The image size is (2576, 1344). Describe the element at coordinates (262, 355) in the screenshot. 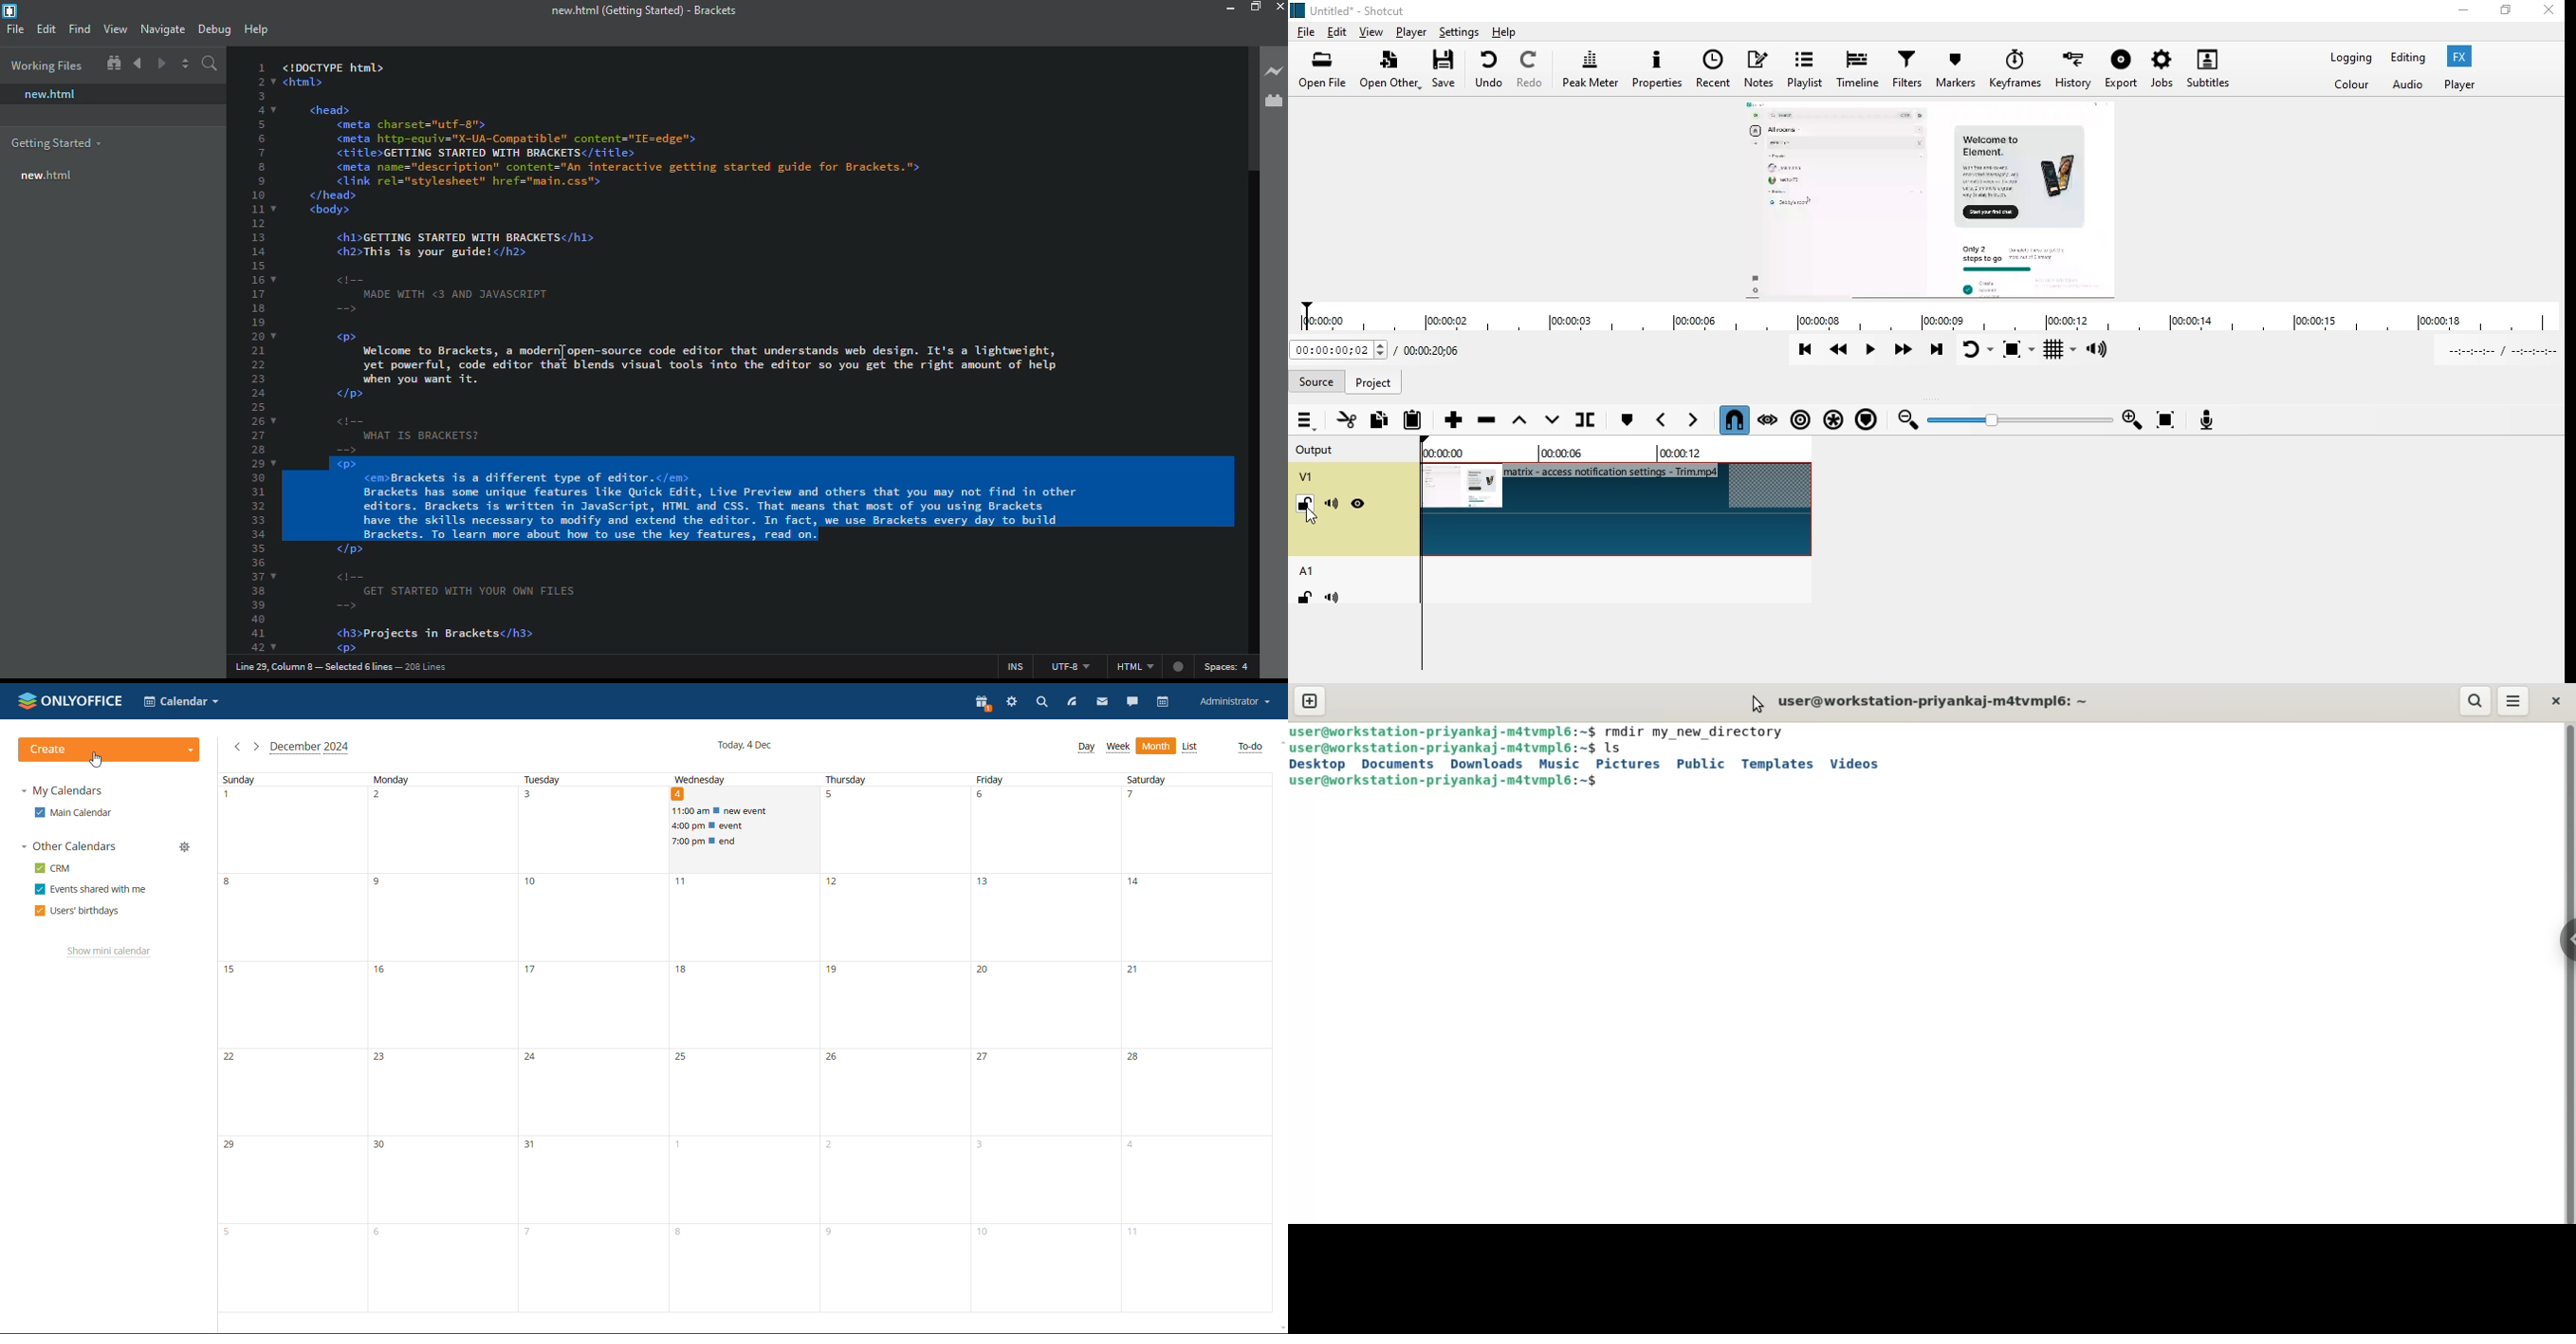

I see `line number` at that location.